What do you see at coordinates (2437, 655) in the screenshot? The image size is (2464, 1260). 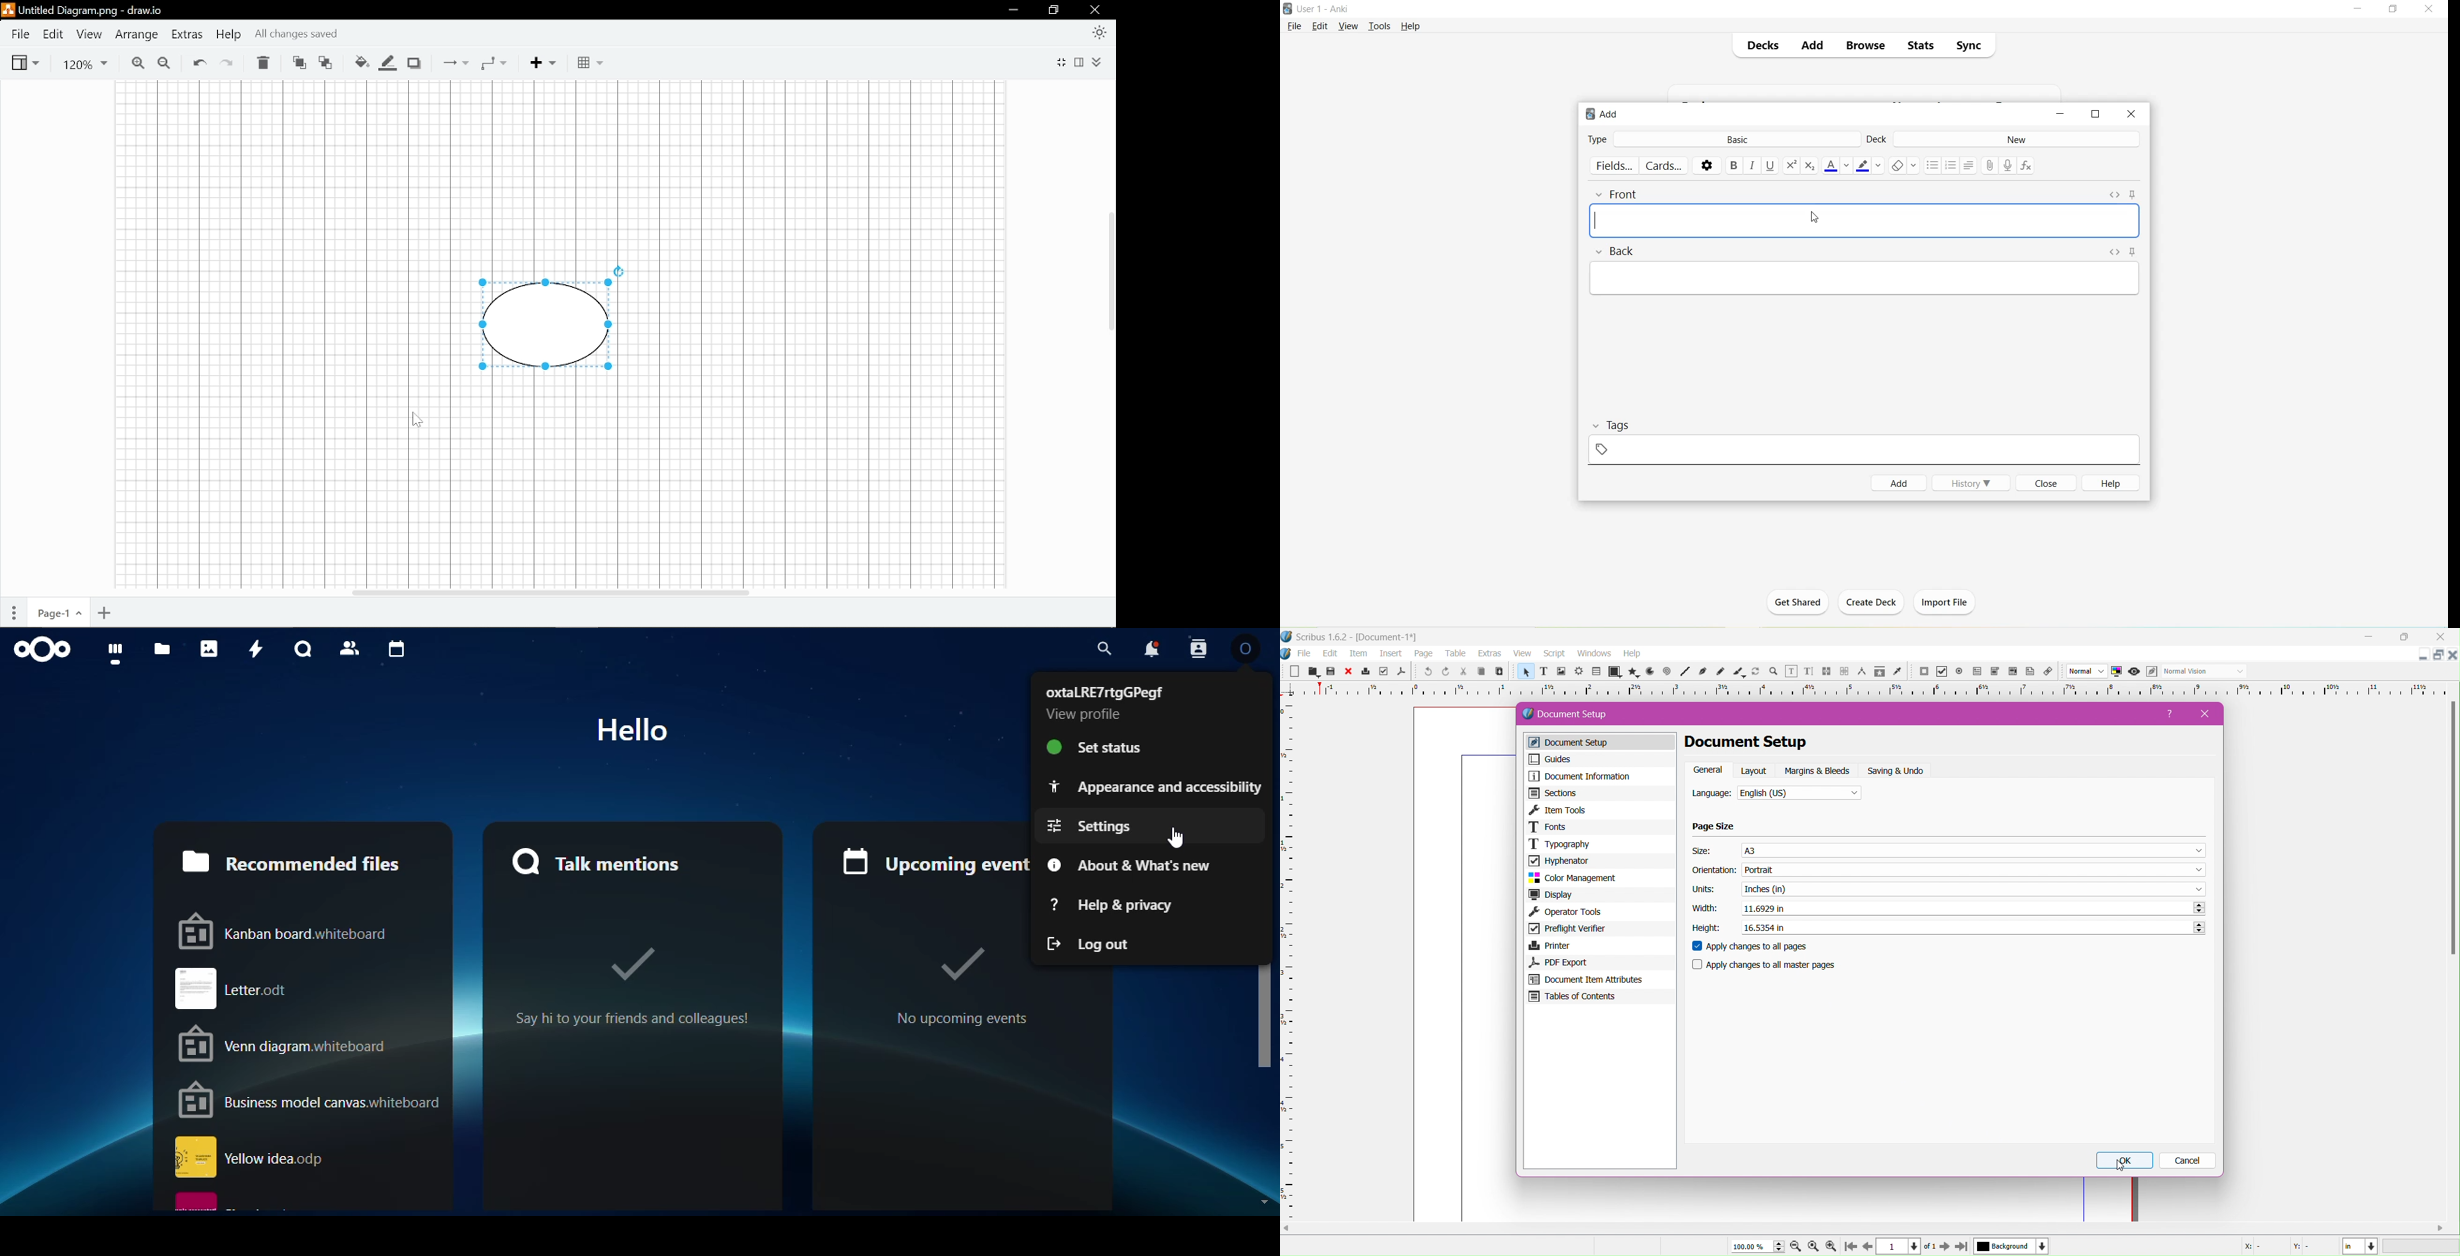 I see `change layout` at bounding box center [2437, 655].